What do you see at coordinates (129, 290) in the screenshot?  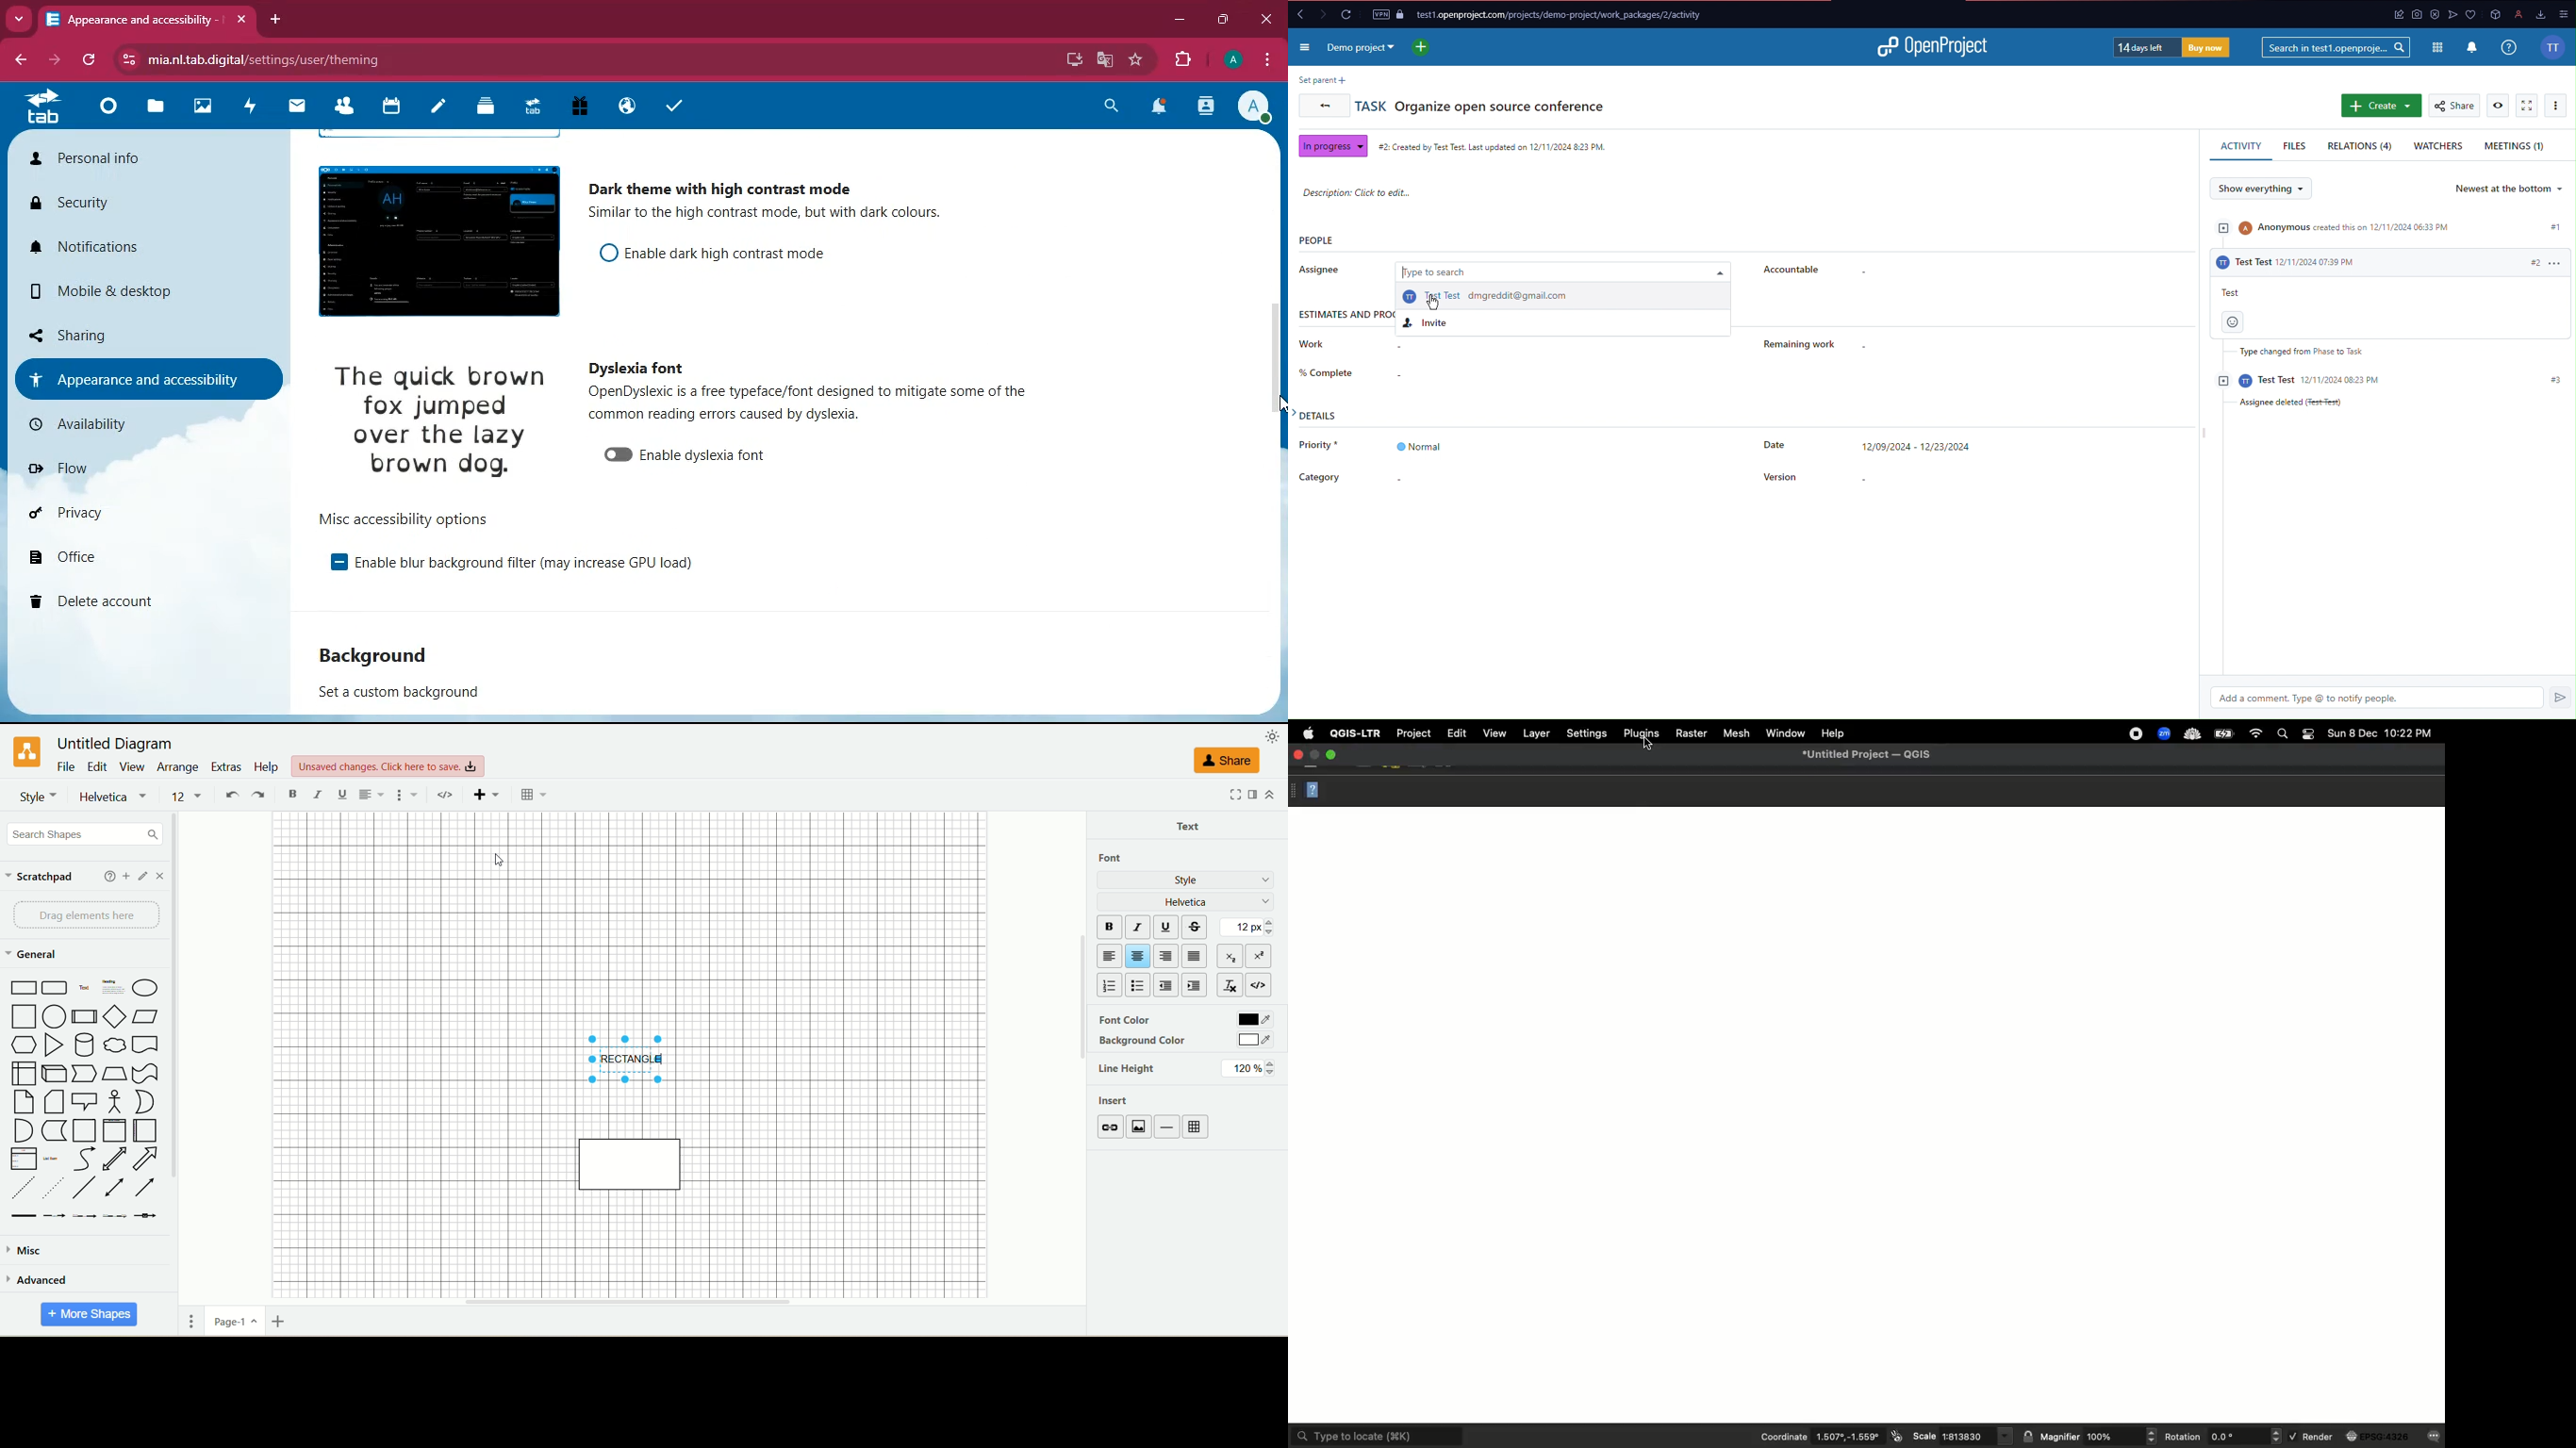 I see `mobile` at bounding box center [129, 290].